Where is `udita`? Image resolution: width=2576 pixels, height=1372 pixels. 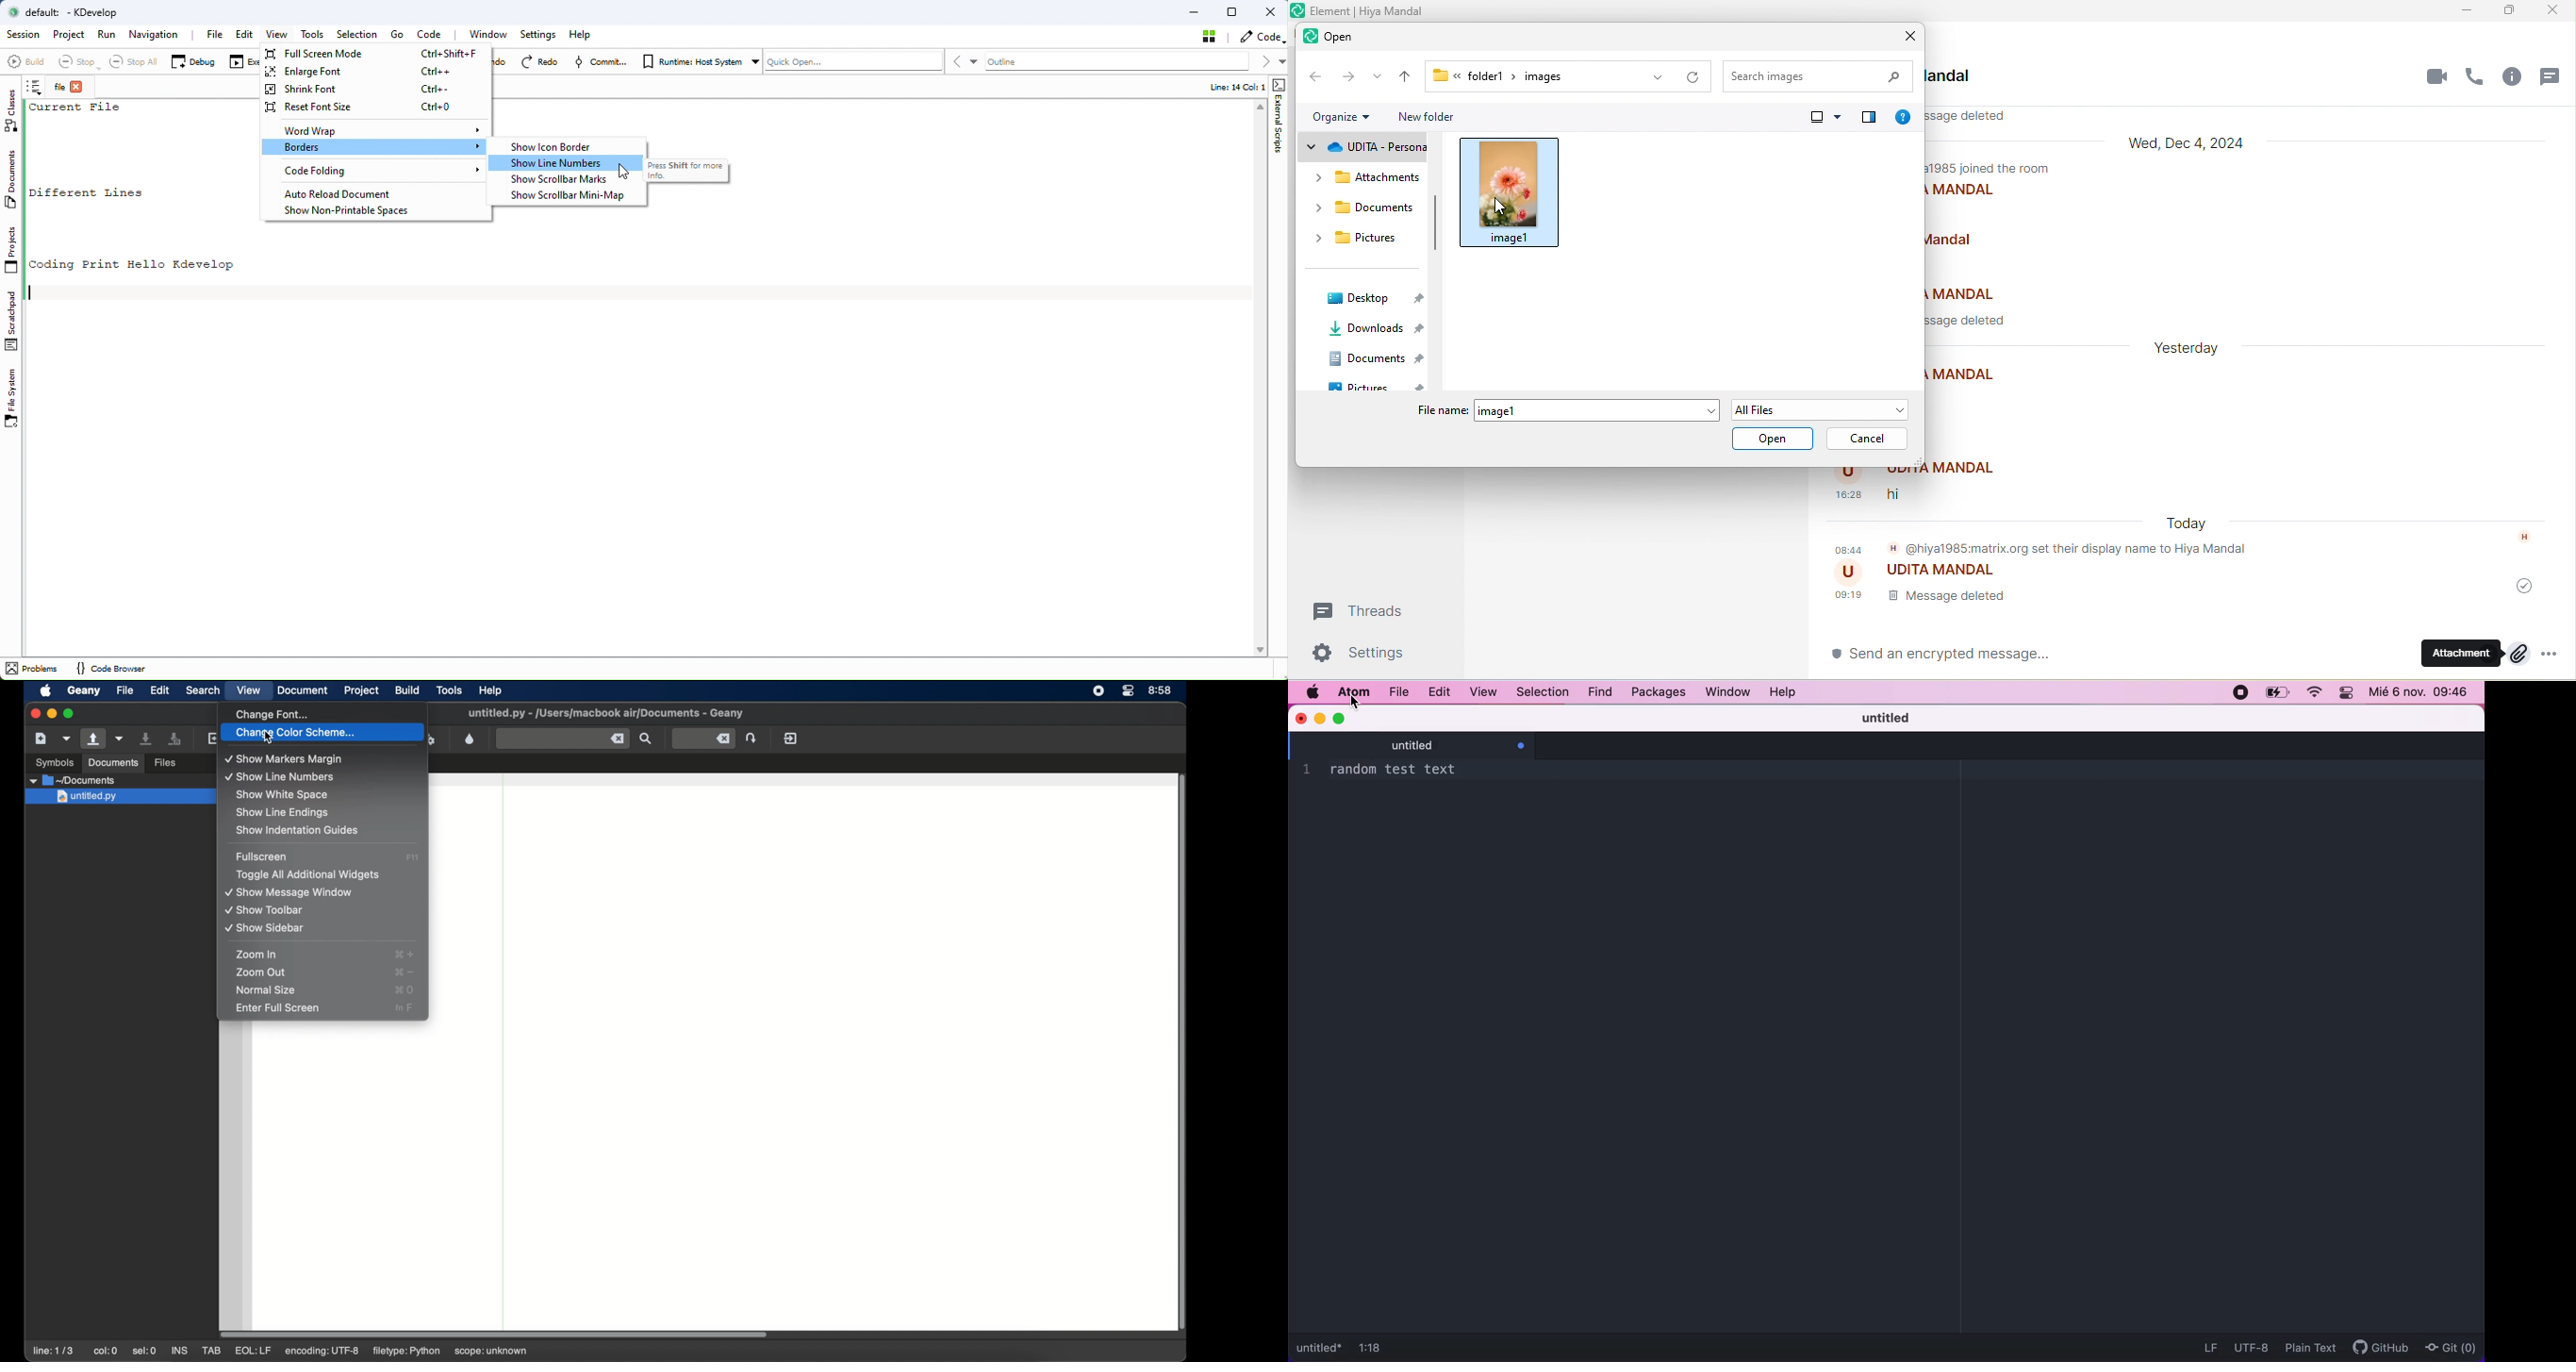
udita is located at coordinates (1362, 145).